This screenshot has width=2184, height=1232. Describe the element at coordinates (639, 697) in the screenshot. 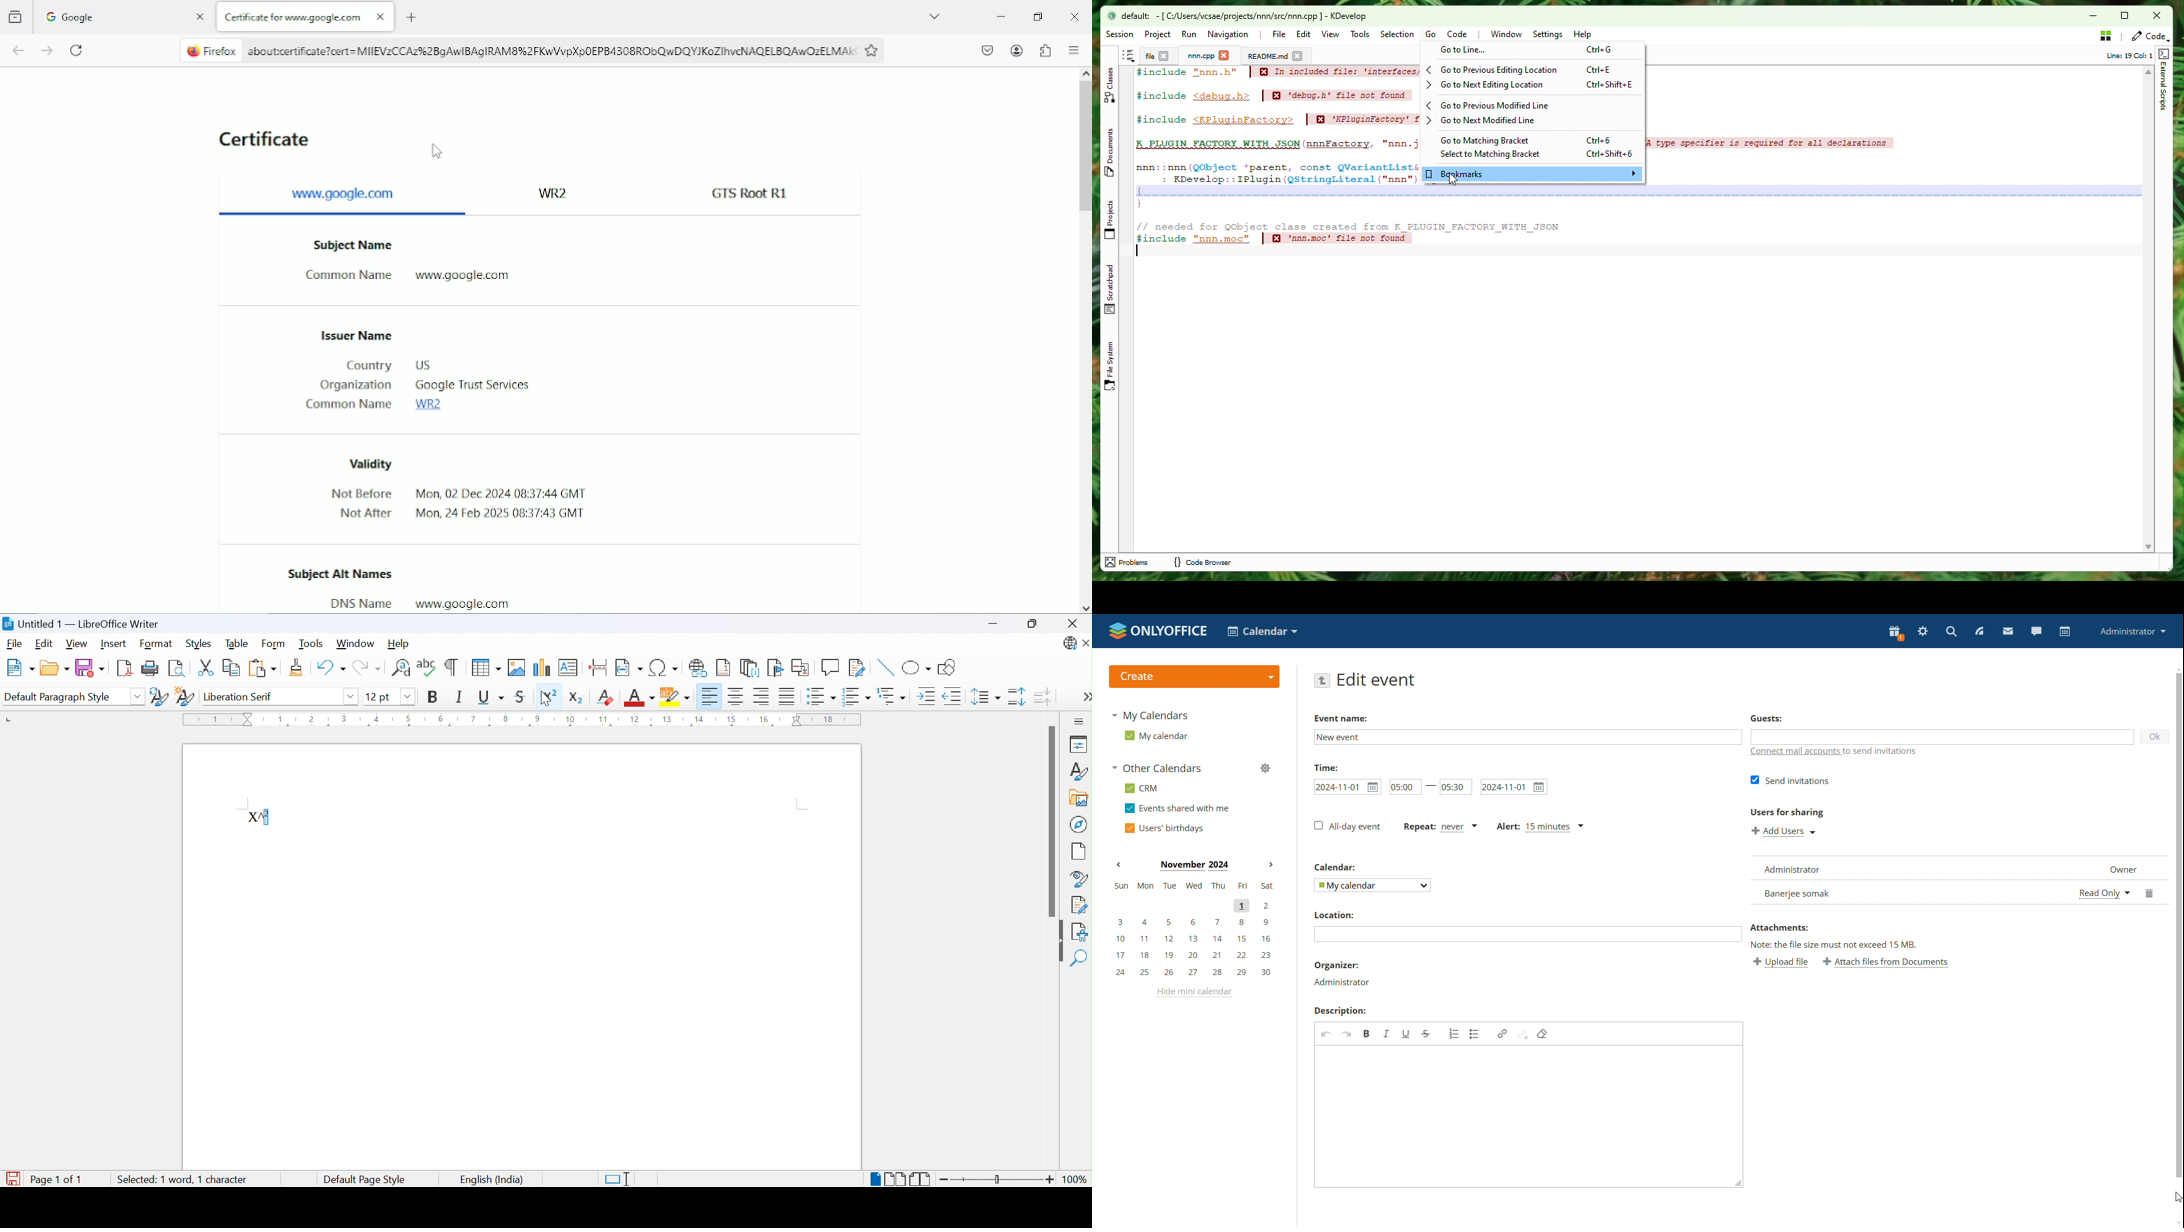

I see `Font color` at that location.